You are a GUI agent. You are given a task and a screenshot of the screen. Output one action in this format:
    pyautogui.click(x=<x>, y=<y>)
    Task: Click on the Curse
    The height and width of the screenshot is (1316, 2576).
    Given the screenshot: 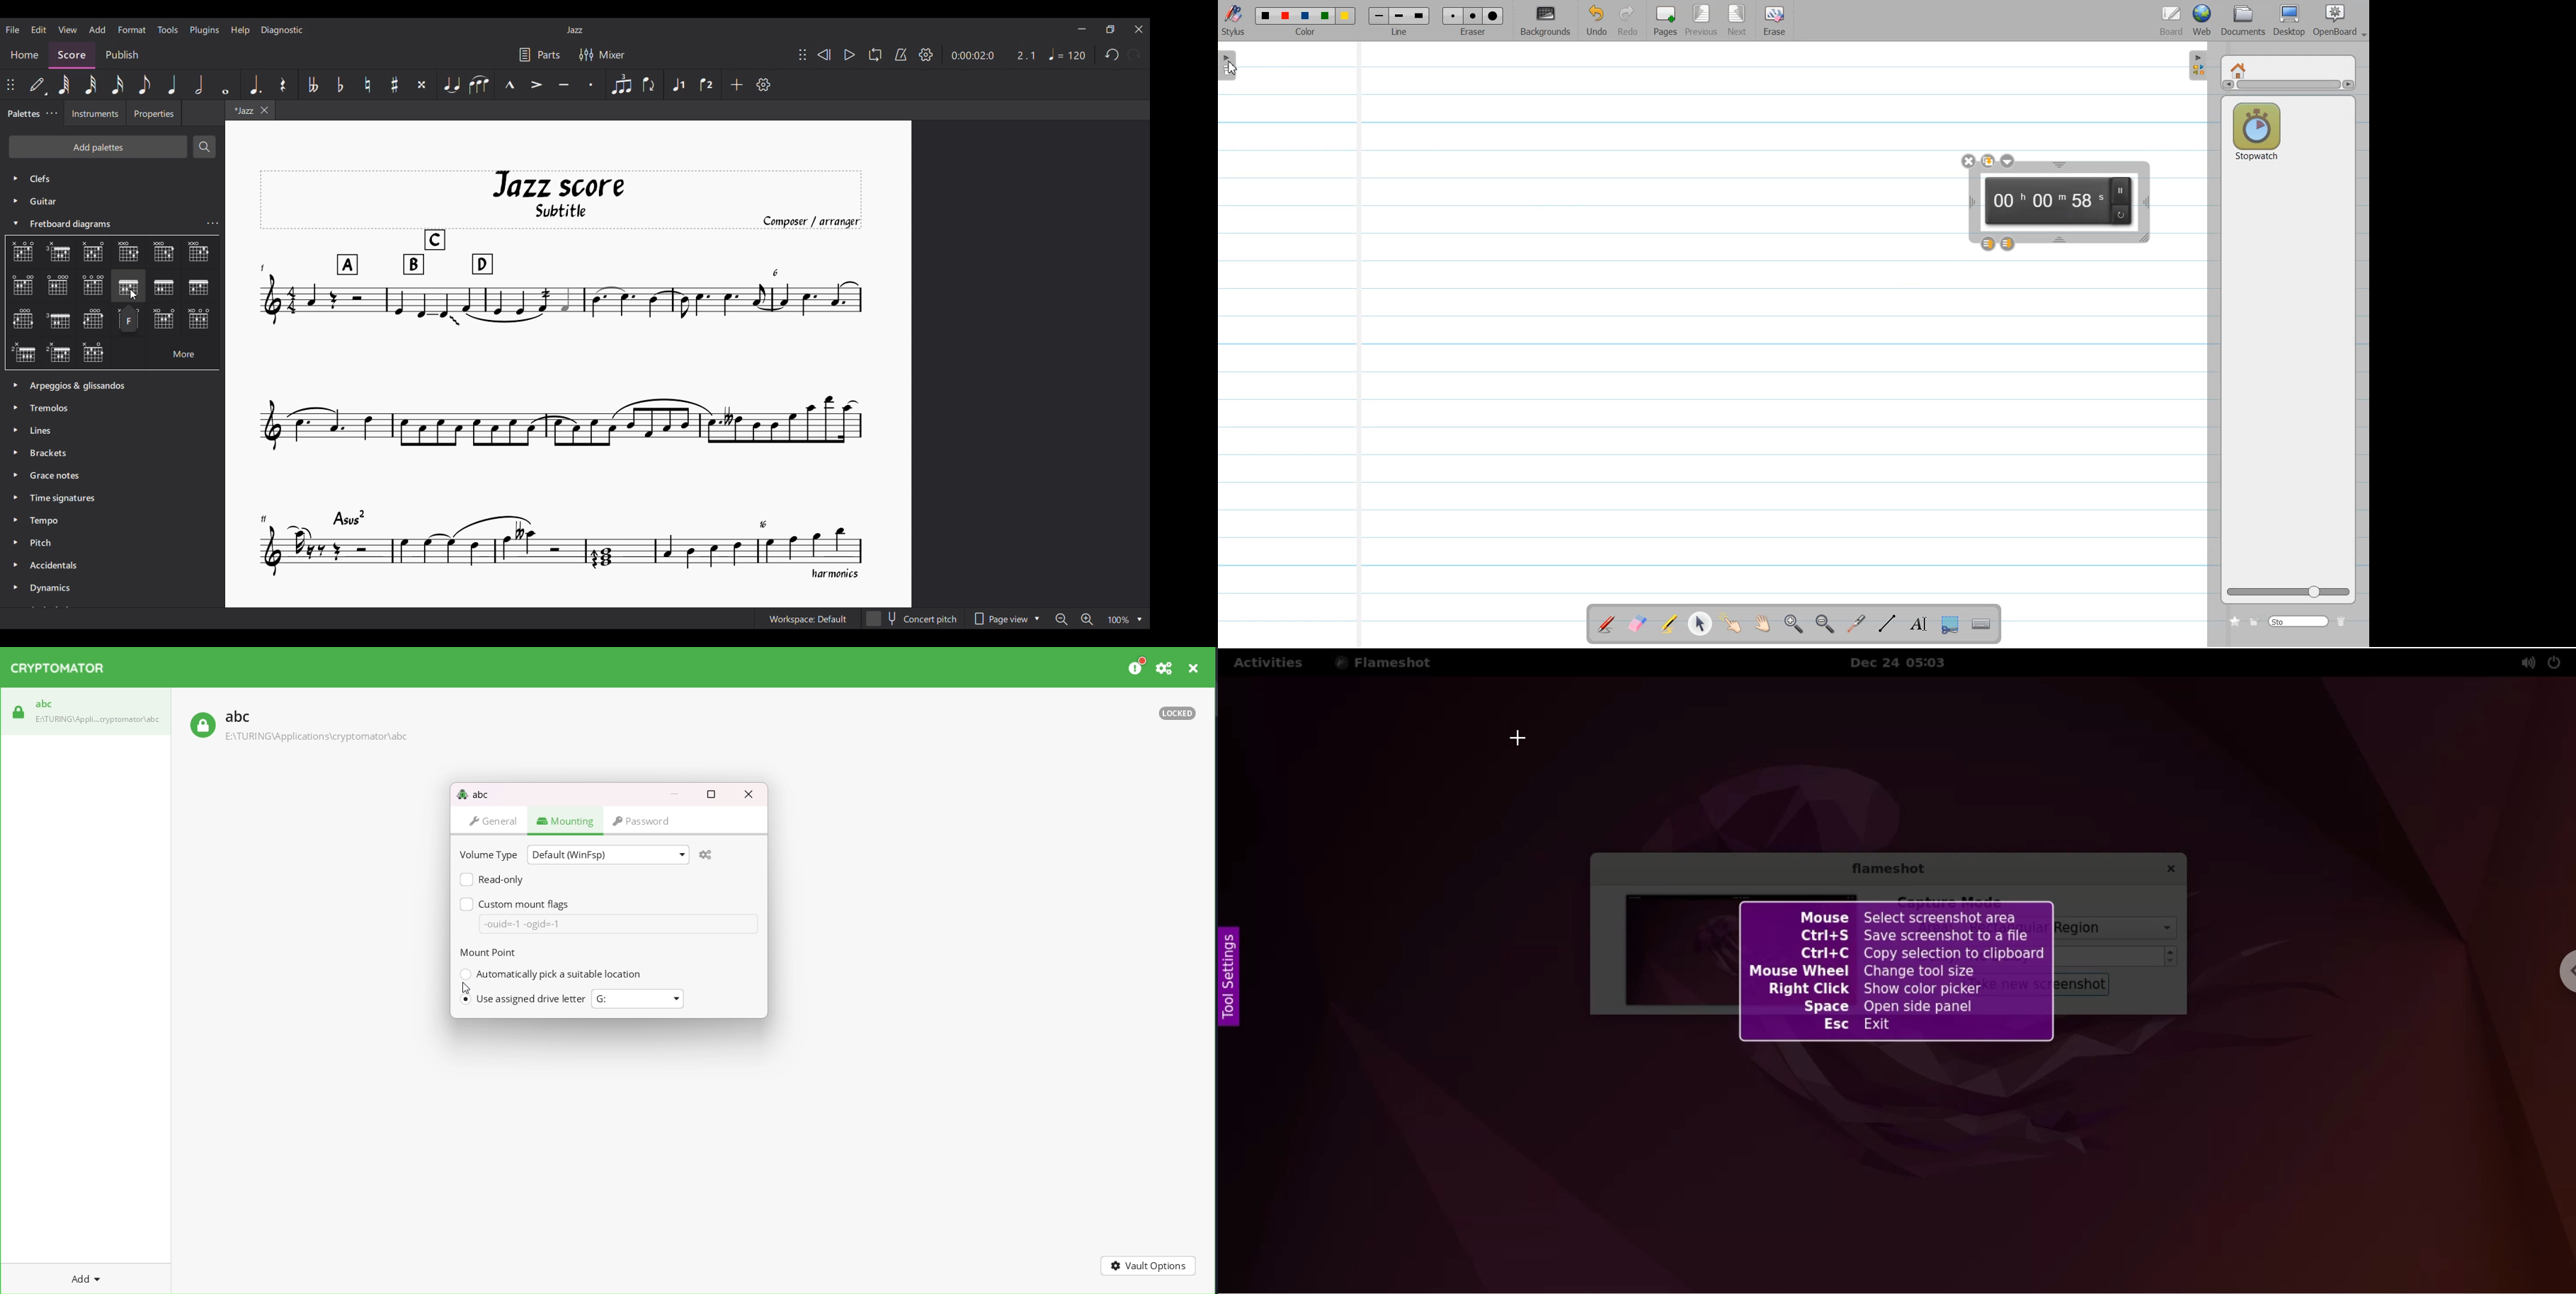 What is the action you would take?
    pyautogui.click(x=134, y=294)
    